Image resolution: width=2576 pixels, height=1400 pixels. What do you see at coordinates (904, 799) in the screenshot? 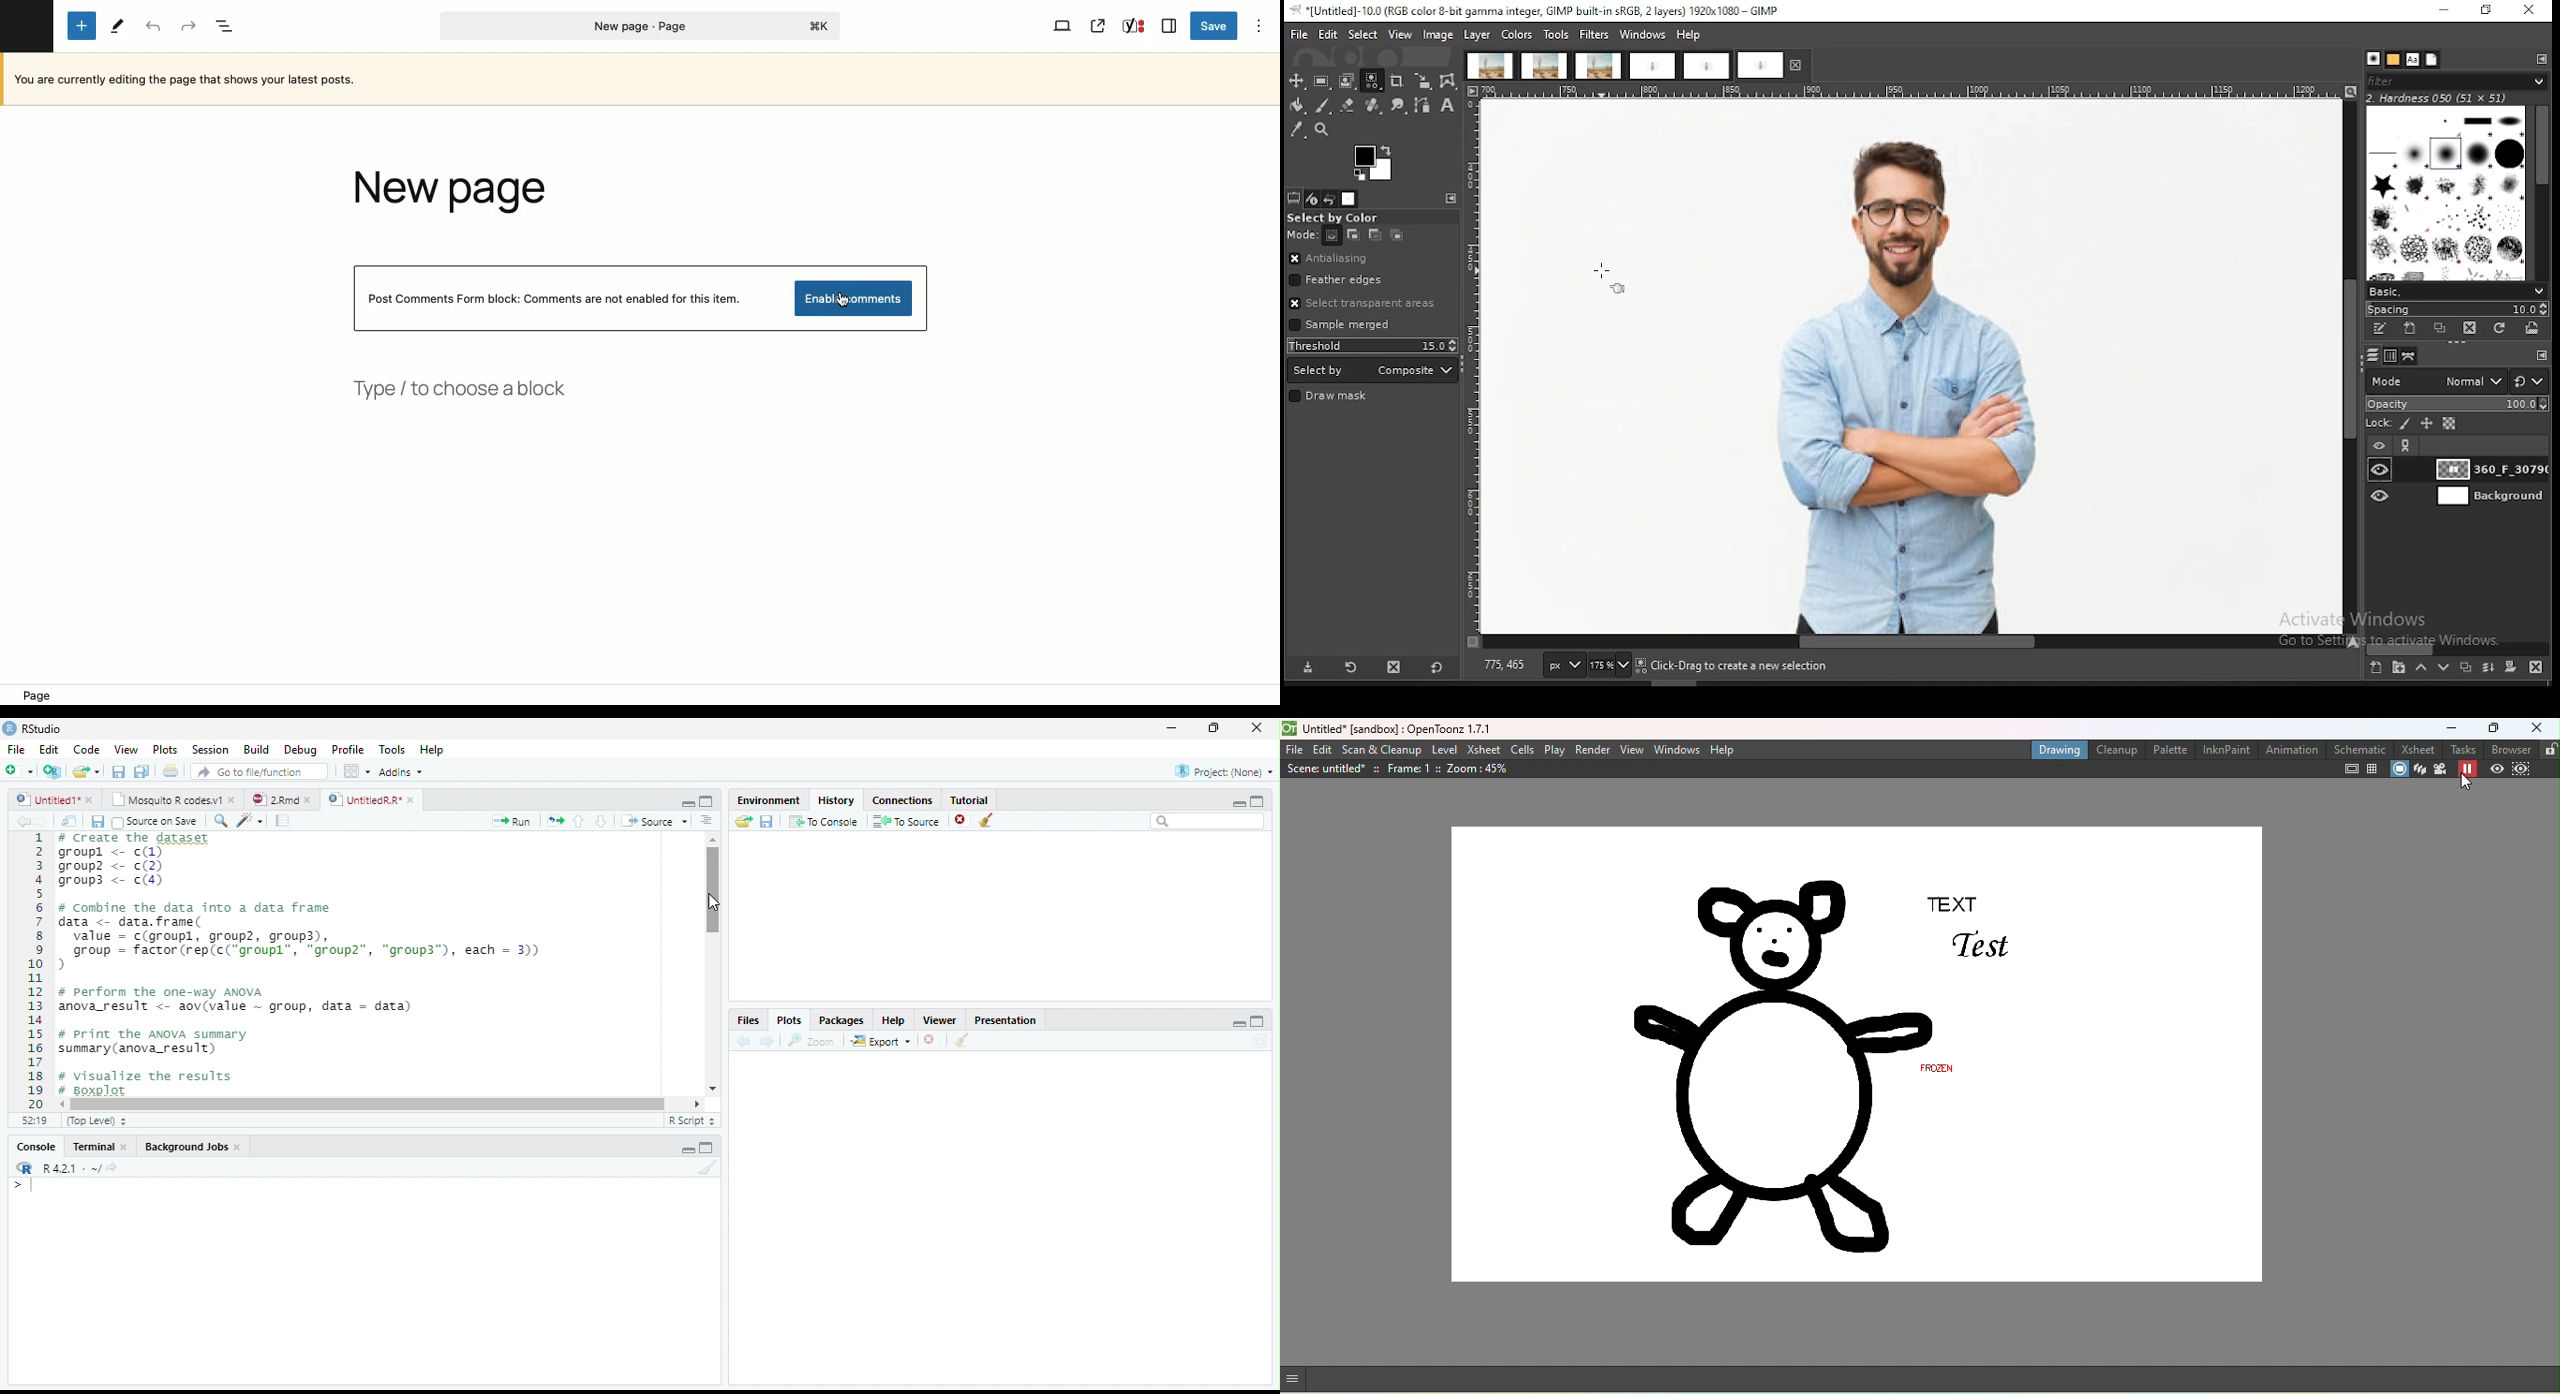
I see `Connections` at bounding box center [904, 799].